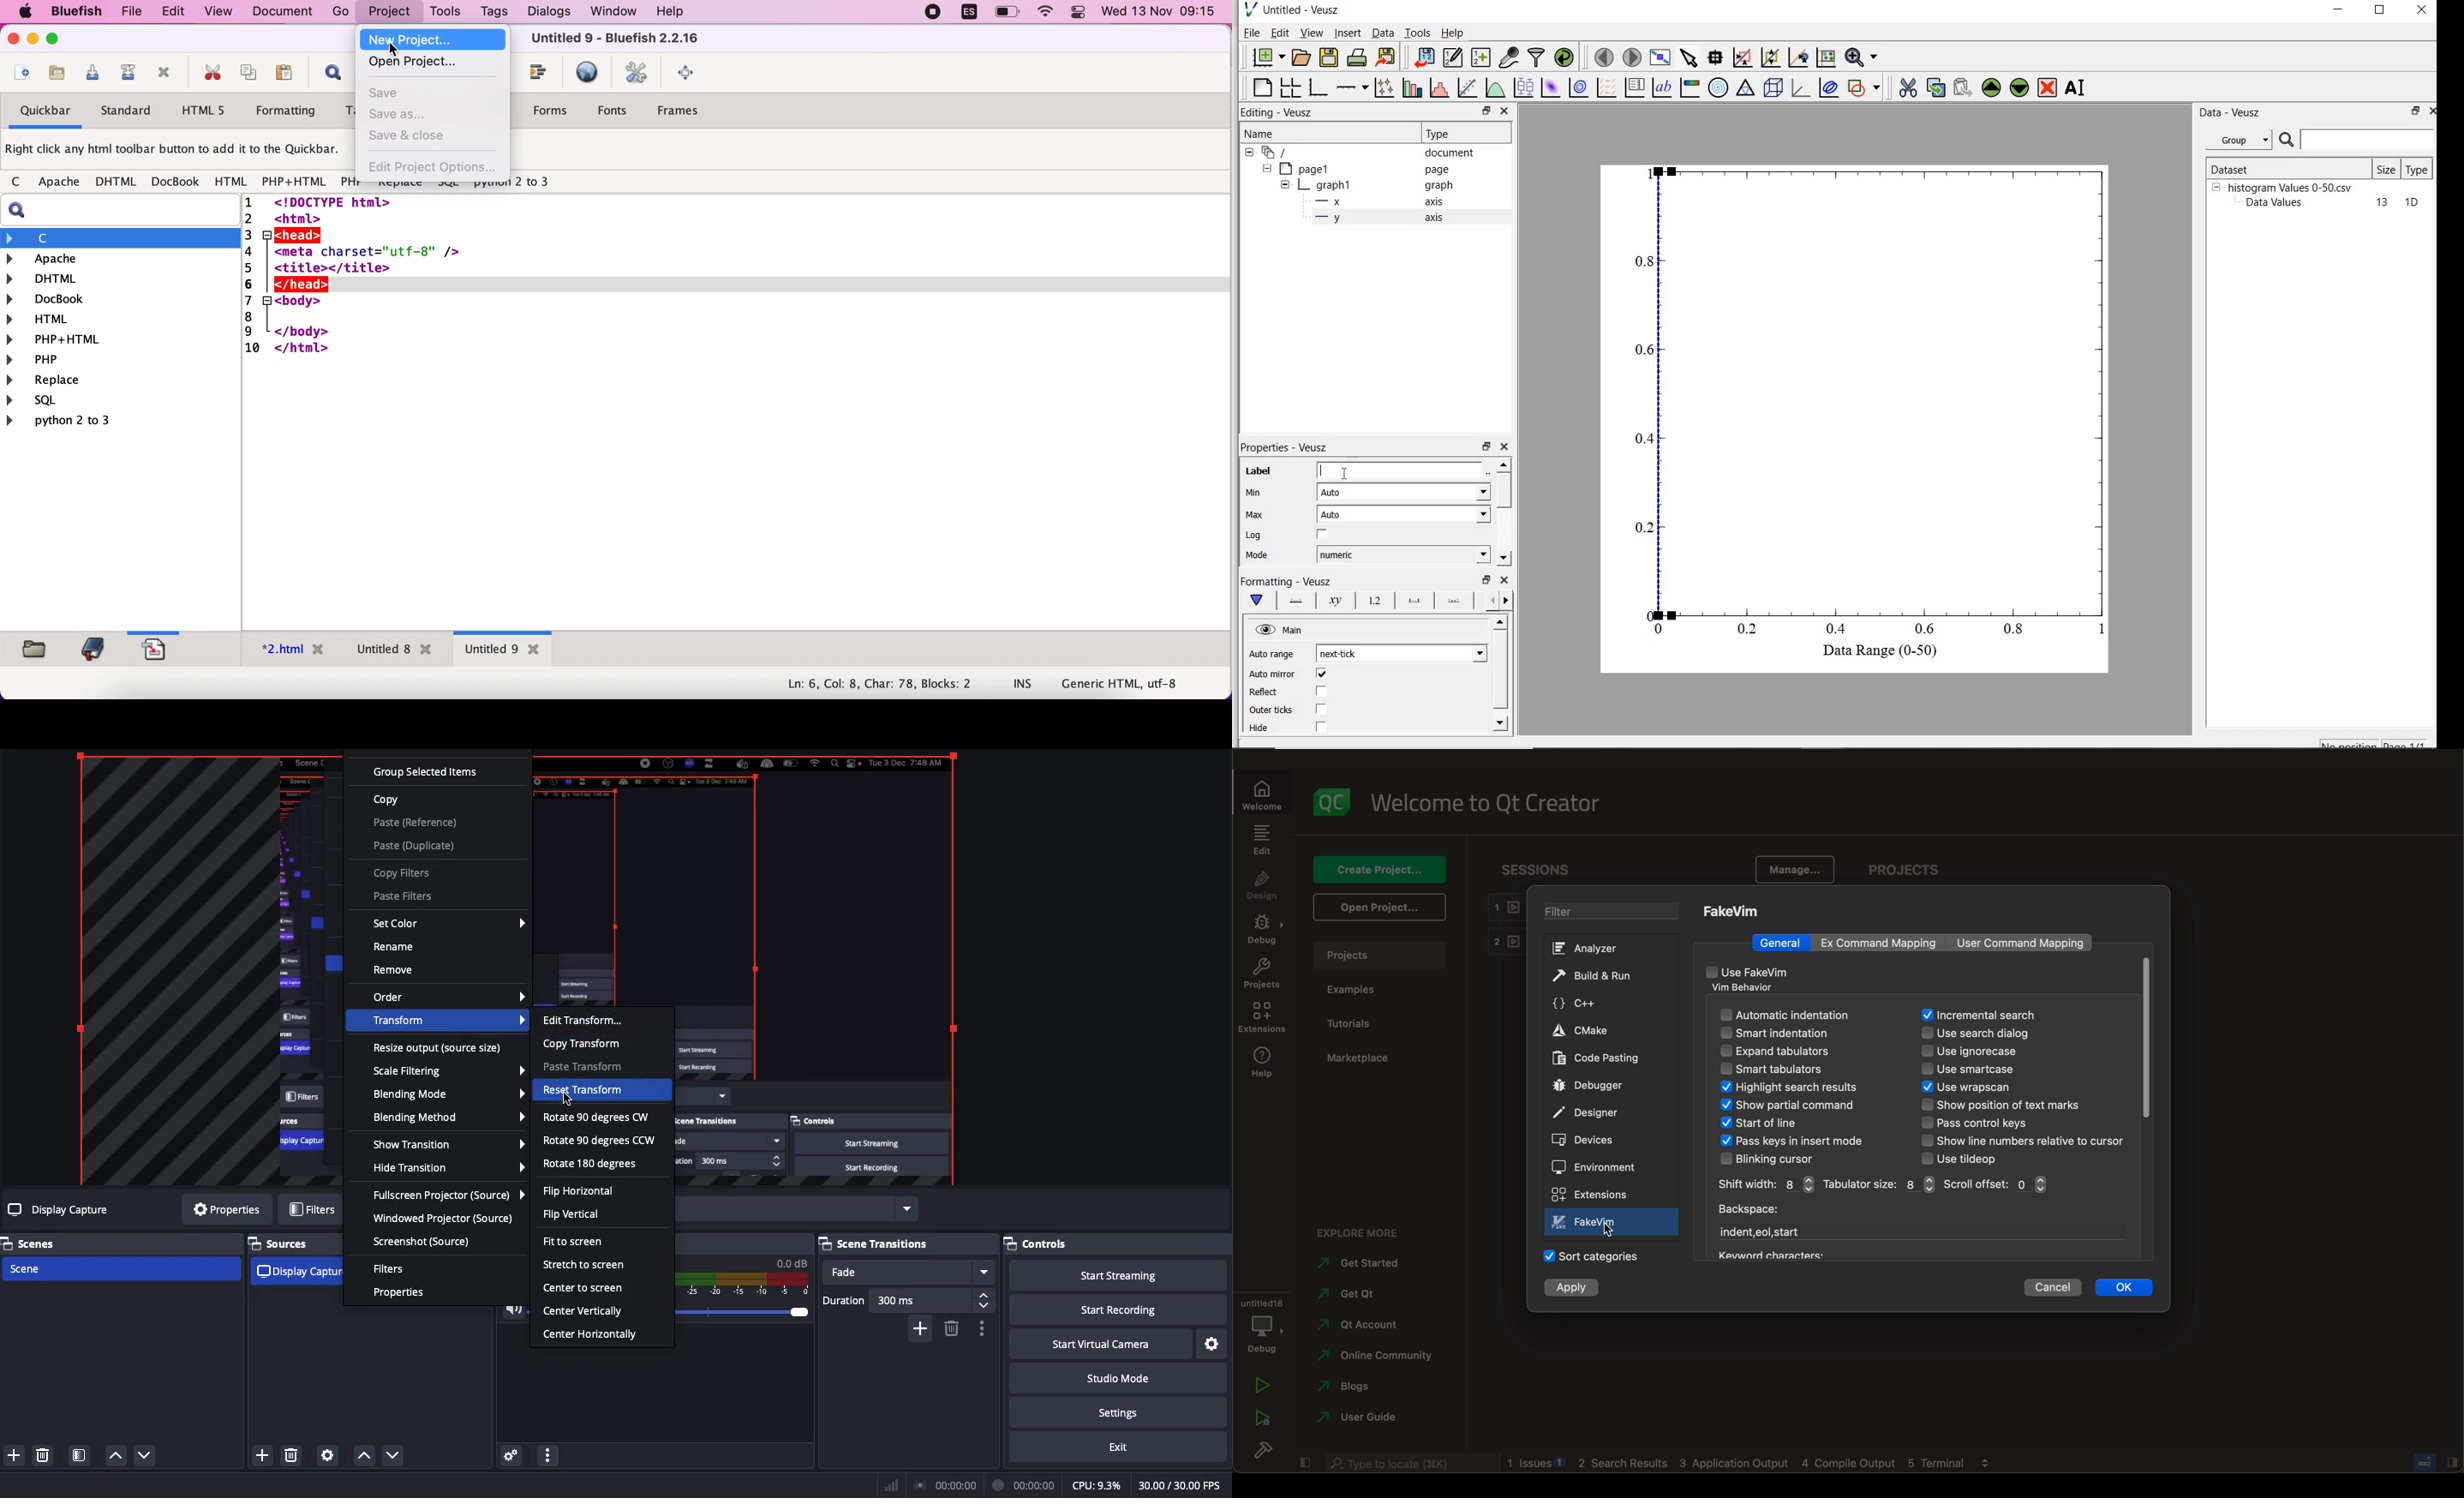  What do you see at coordinates (954, 1332) in the screenshot?
I see `delete` at bounding box center [954, 1332].